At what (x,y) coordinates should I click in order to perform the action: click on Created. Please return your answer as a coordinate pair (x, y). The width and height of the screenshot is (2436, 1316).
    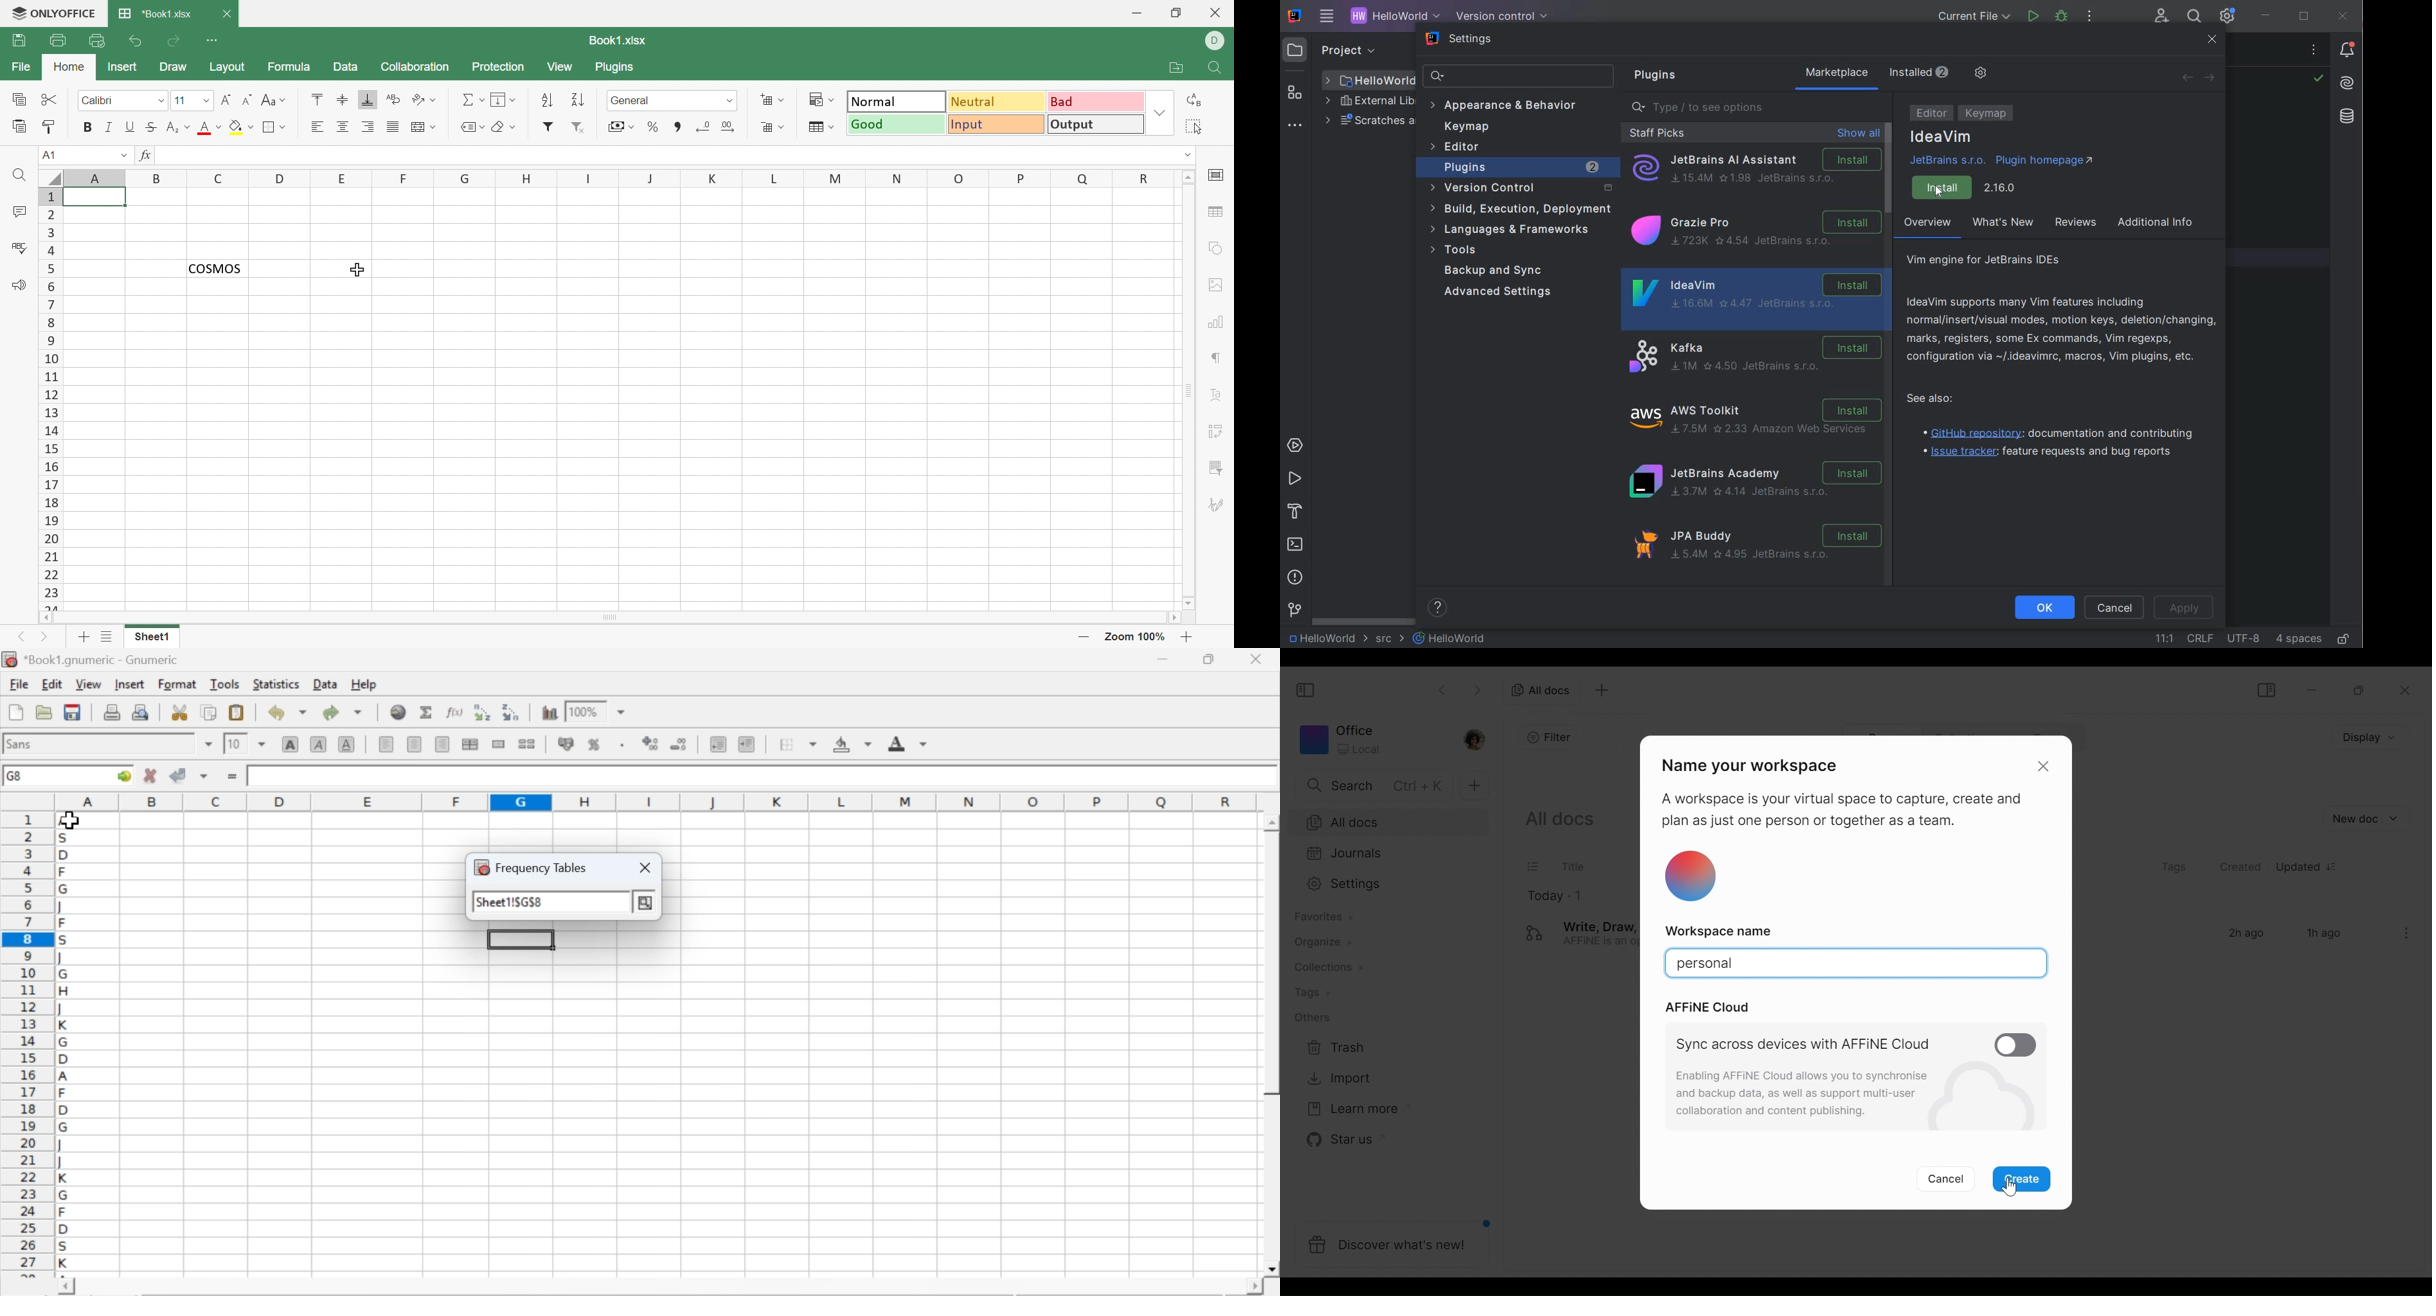
    Looking at the image, I should click on (2242, 868).